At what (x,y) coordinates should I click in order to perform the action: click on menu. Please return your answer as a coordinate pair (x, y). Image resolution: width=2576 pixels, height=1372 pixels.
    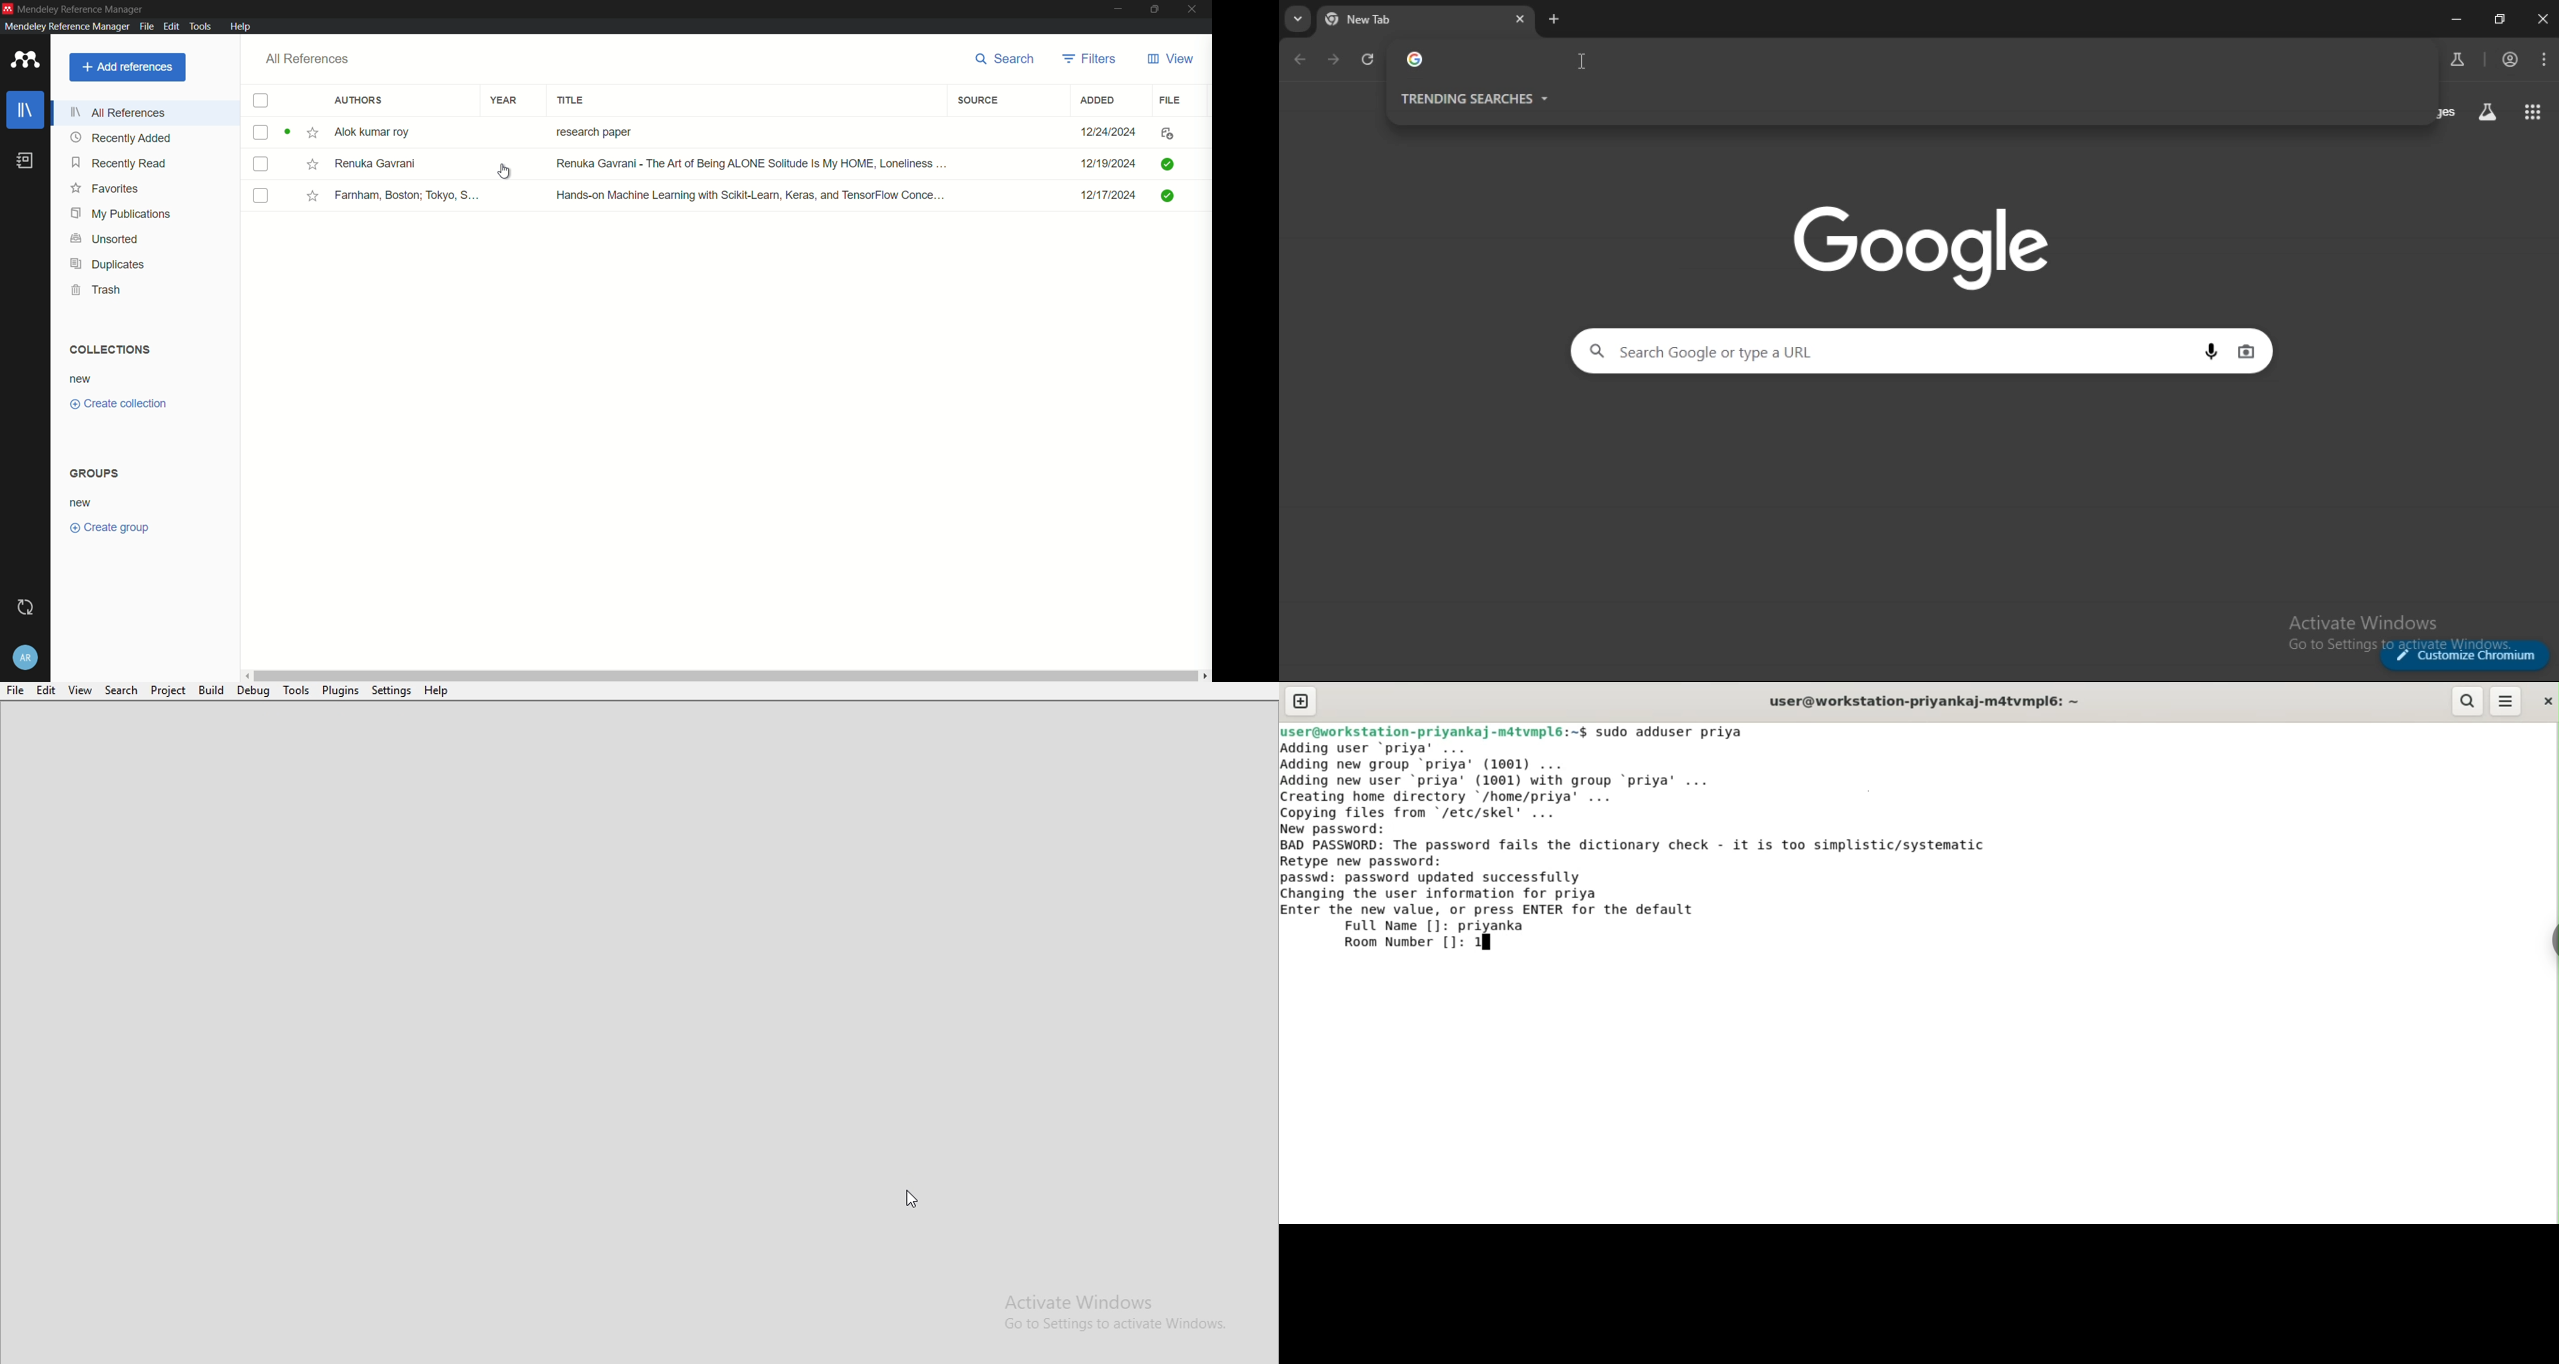
    Looking at the image, I should click on (2506, 701).